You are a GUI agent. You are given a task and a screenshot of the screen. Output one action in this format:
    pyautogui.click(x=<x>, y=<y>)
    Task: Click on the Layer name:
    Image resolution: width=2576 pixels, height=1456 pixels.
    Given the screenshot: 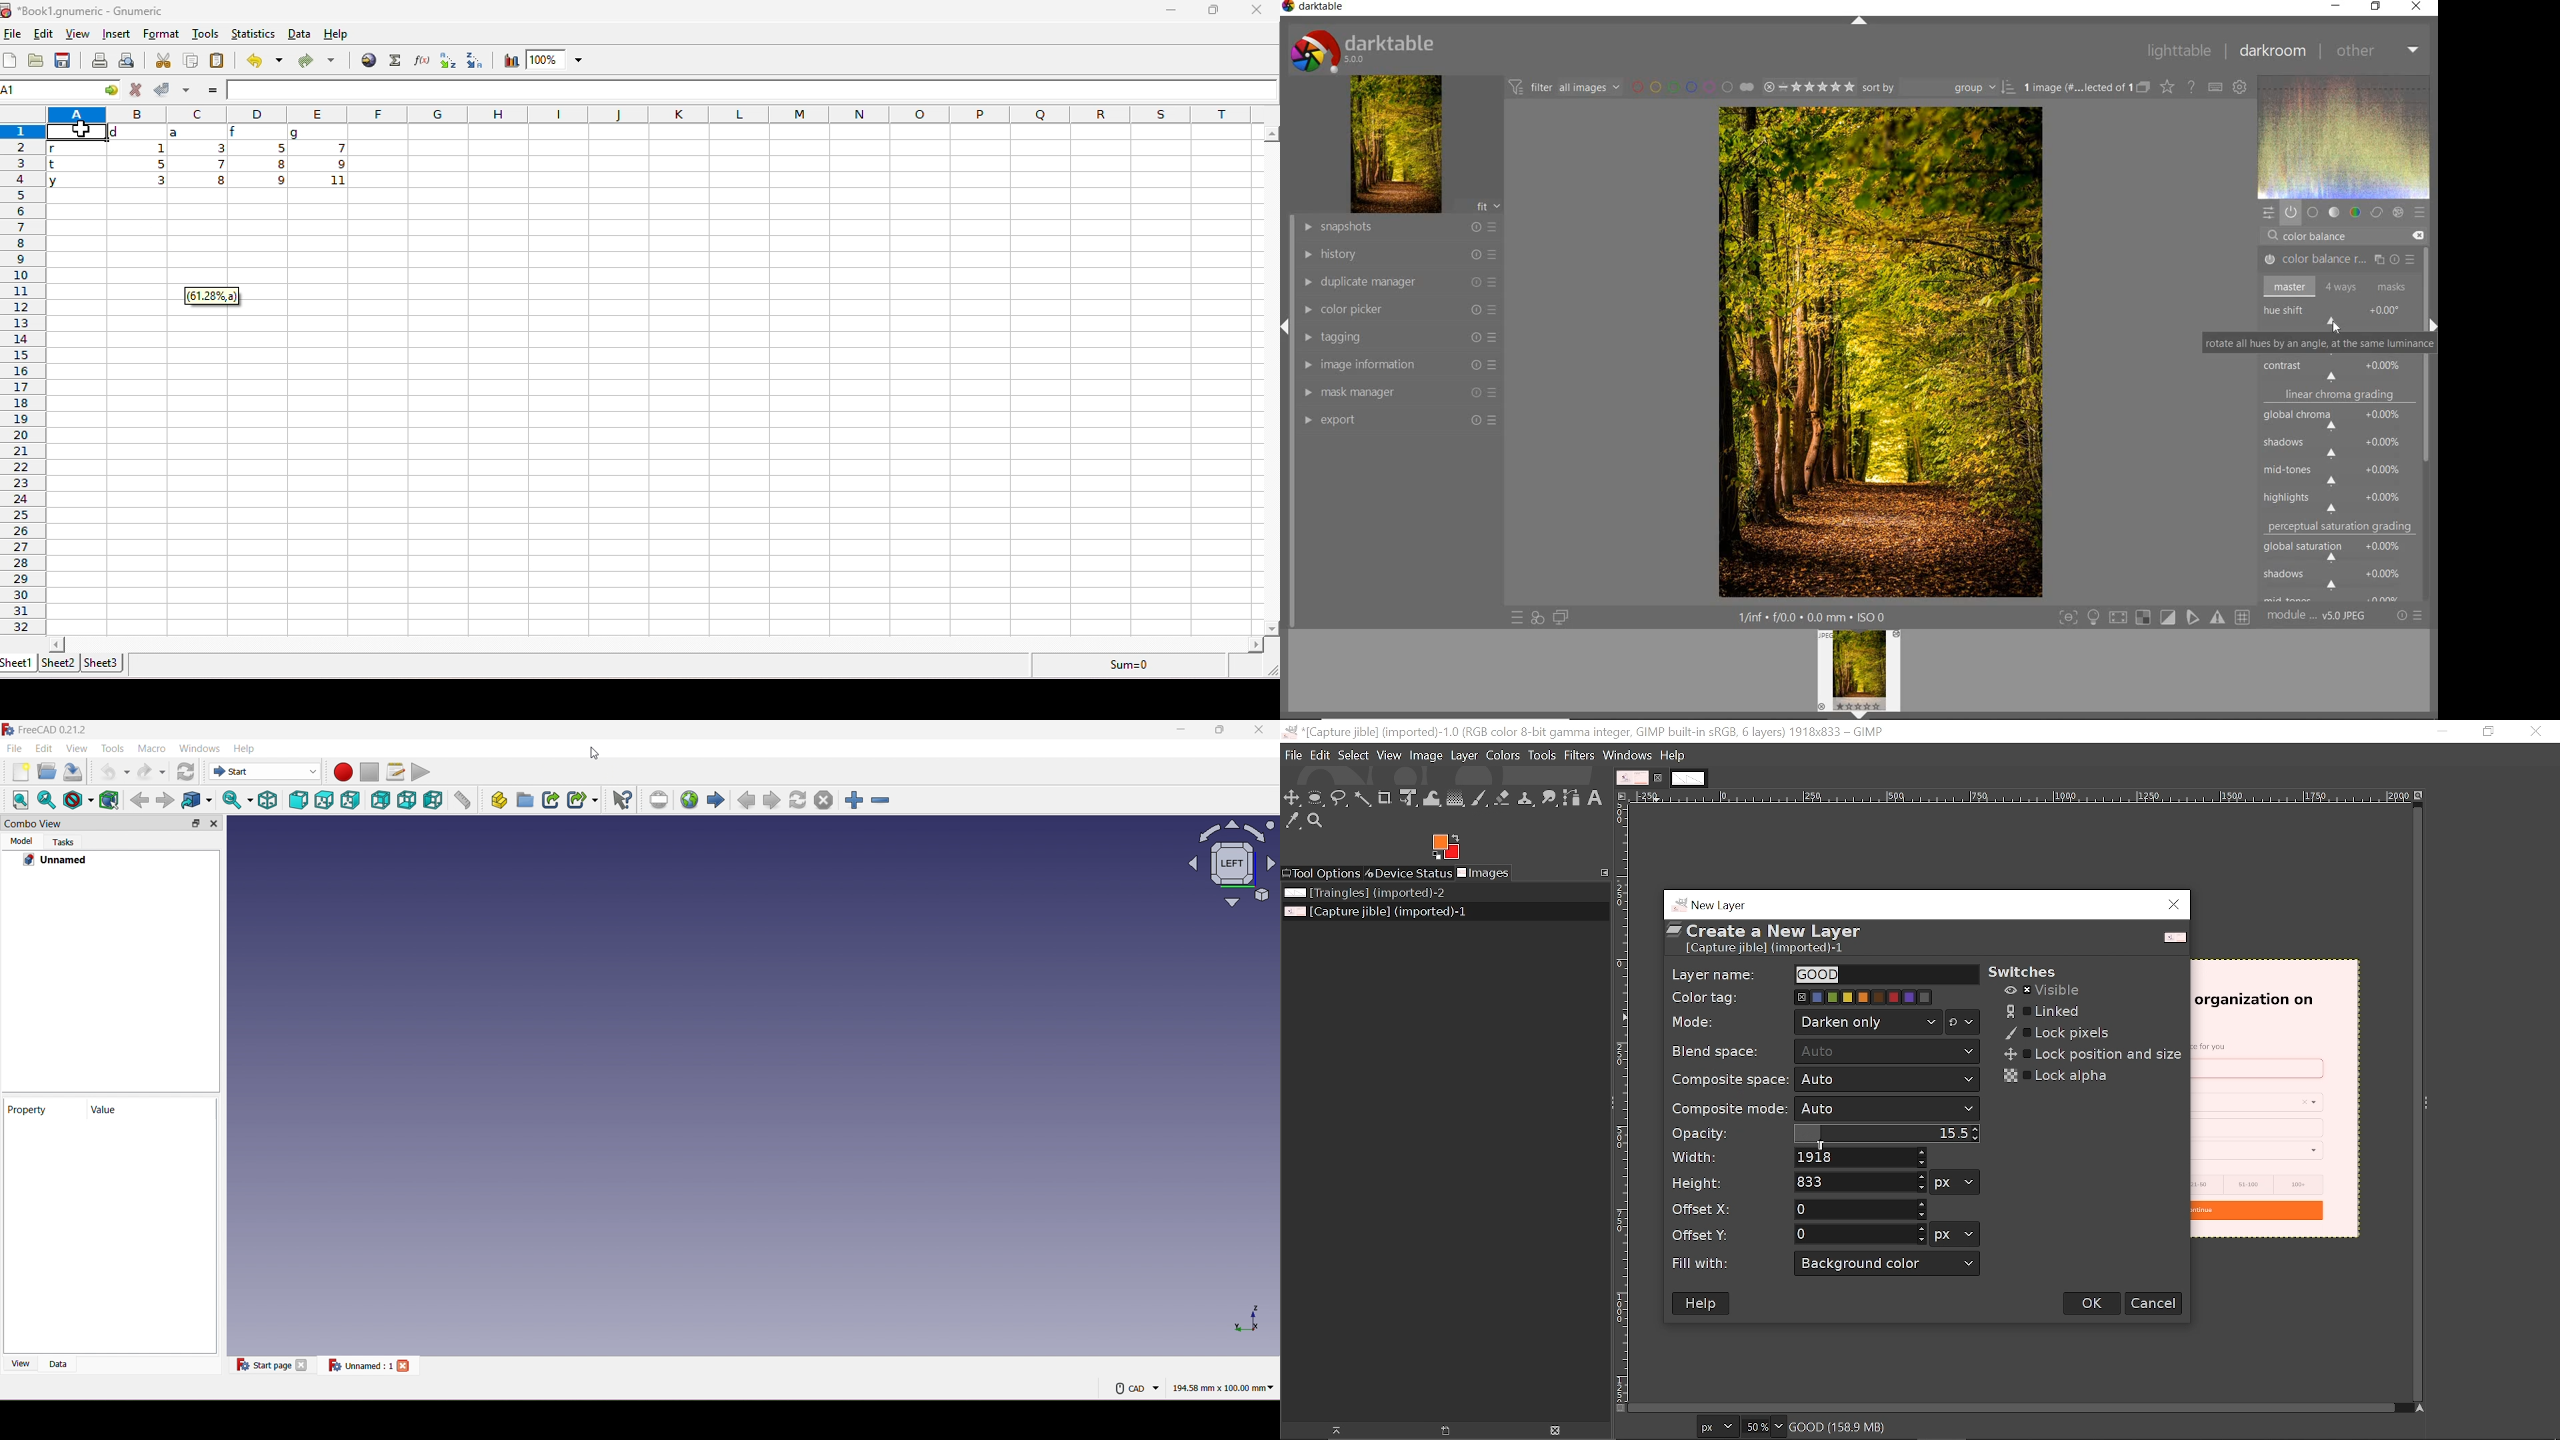 What is the action you would take?
    pyautogui.click(x=1715, y=973)
    